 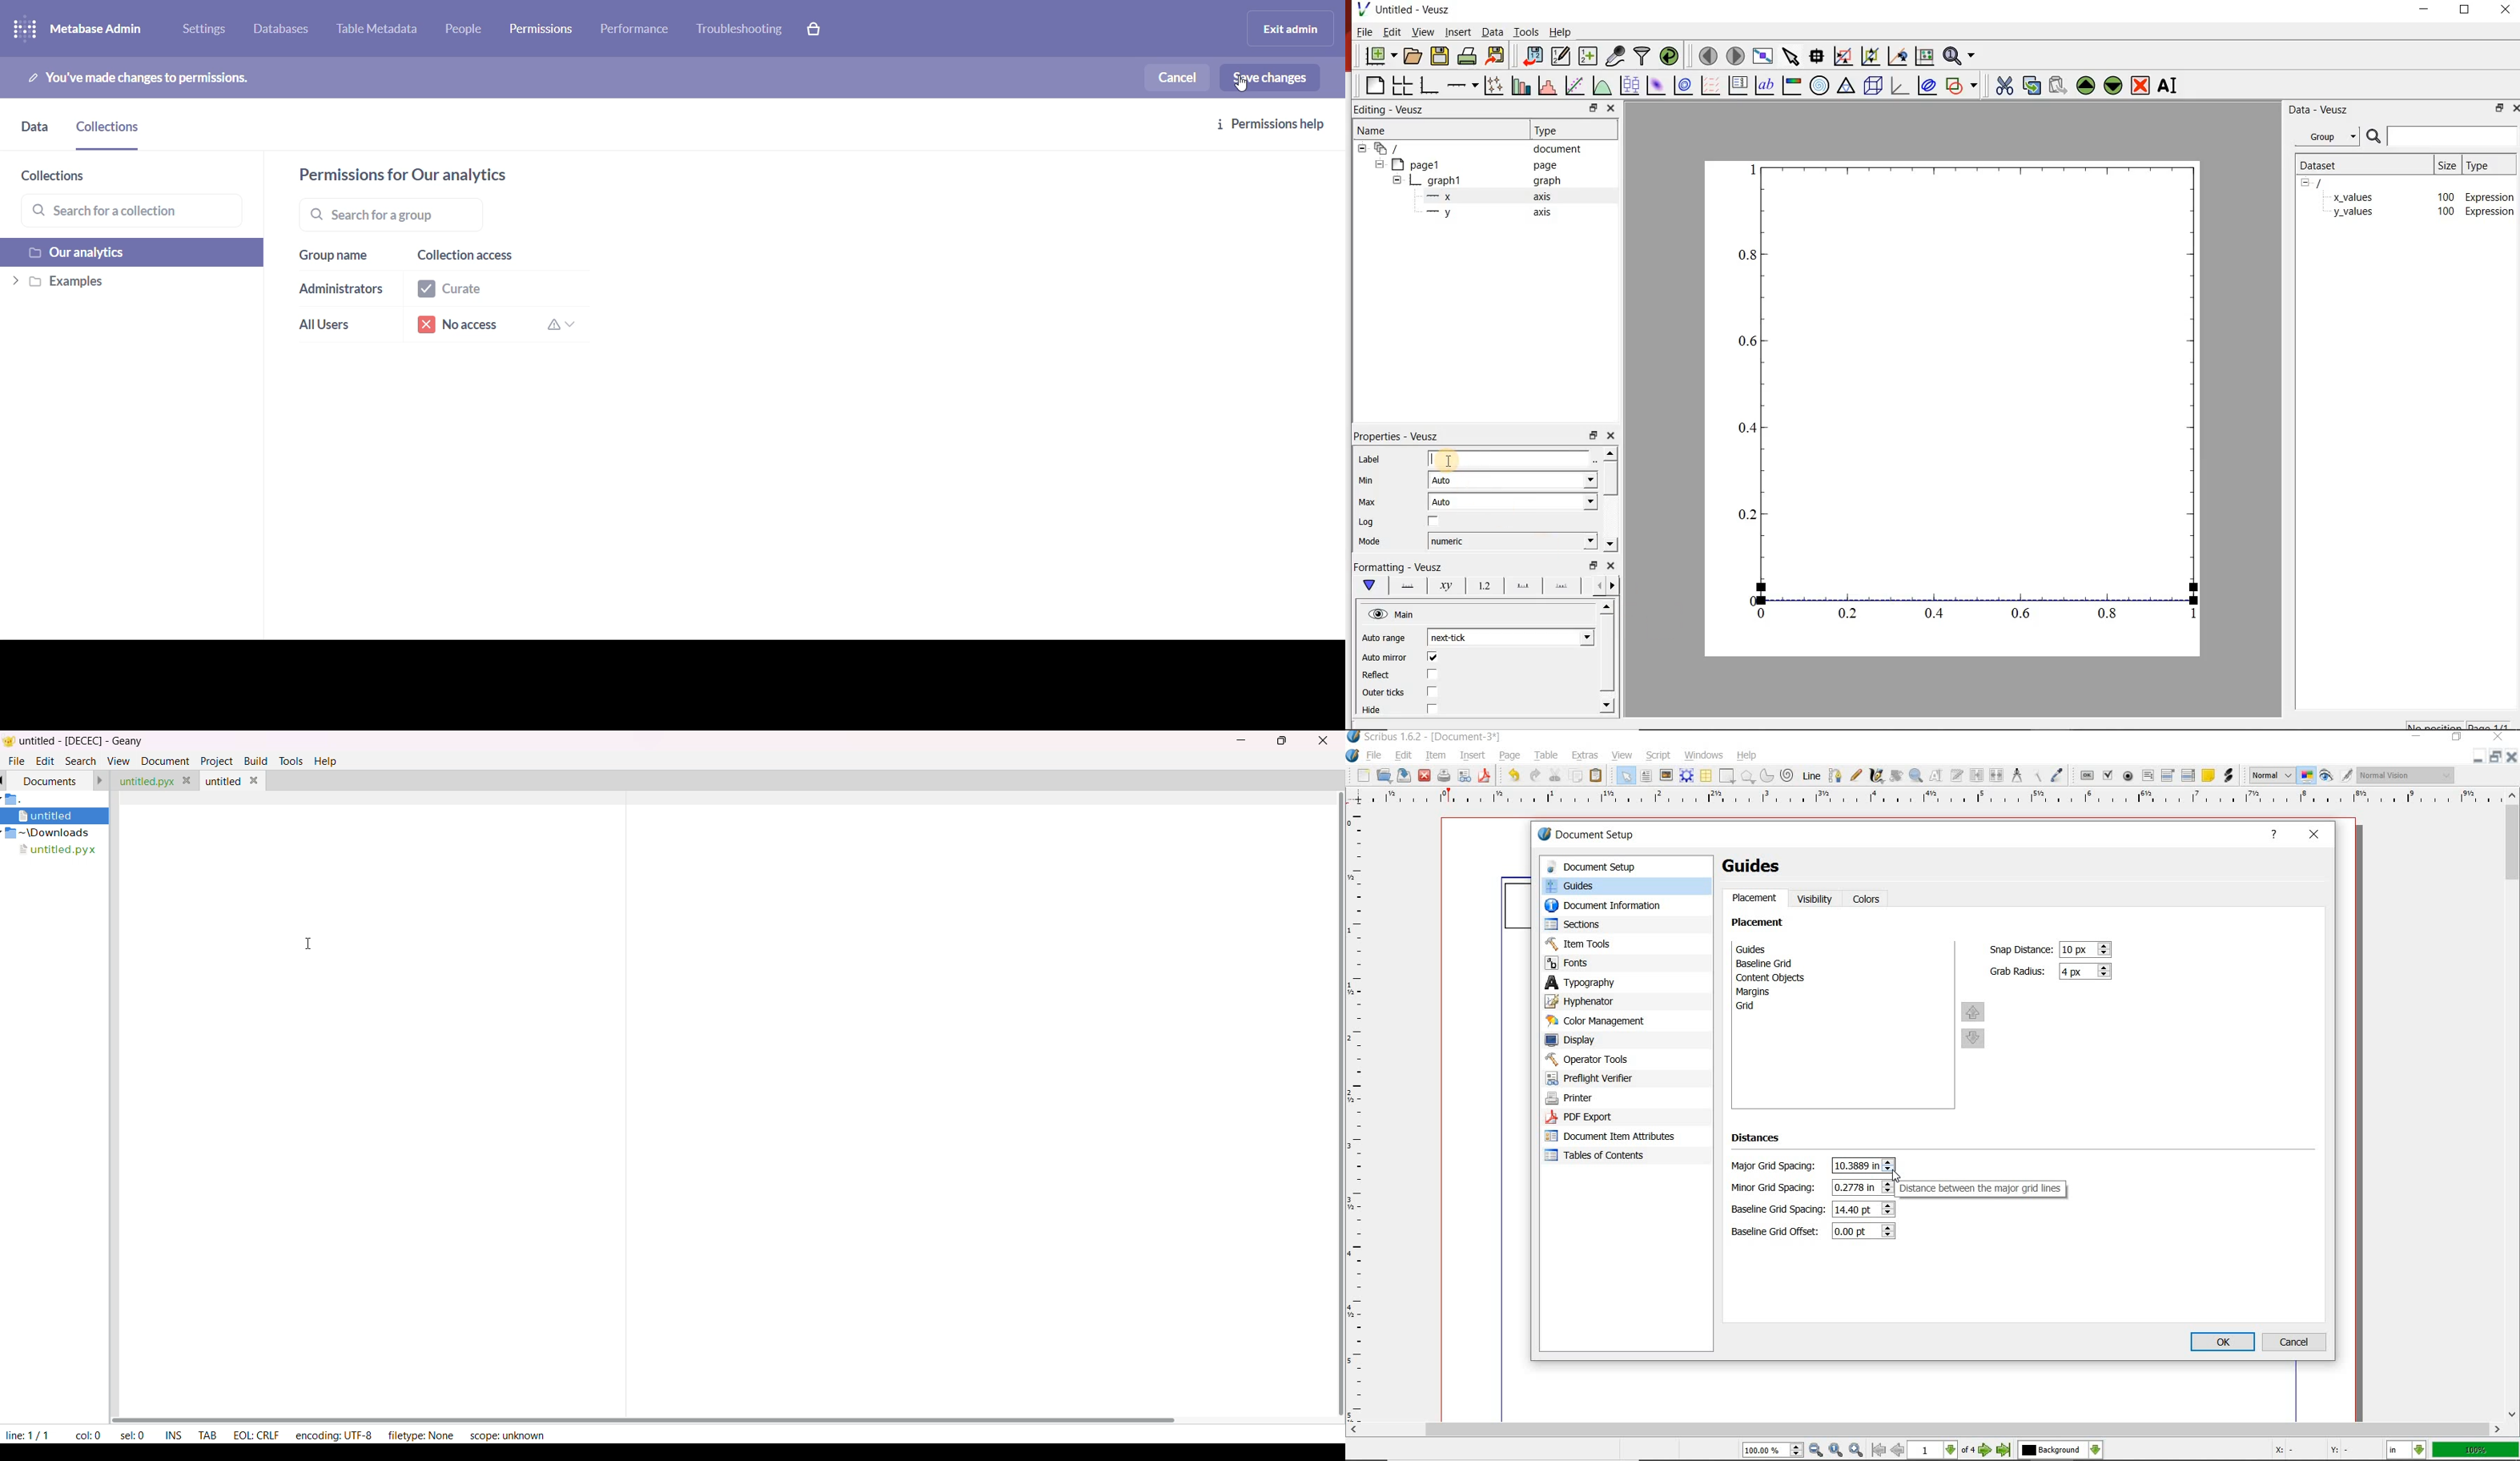 I want to click on restore down, so click(x=1593, y=565).